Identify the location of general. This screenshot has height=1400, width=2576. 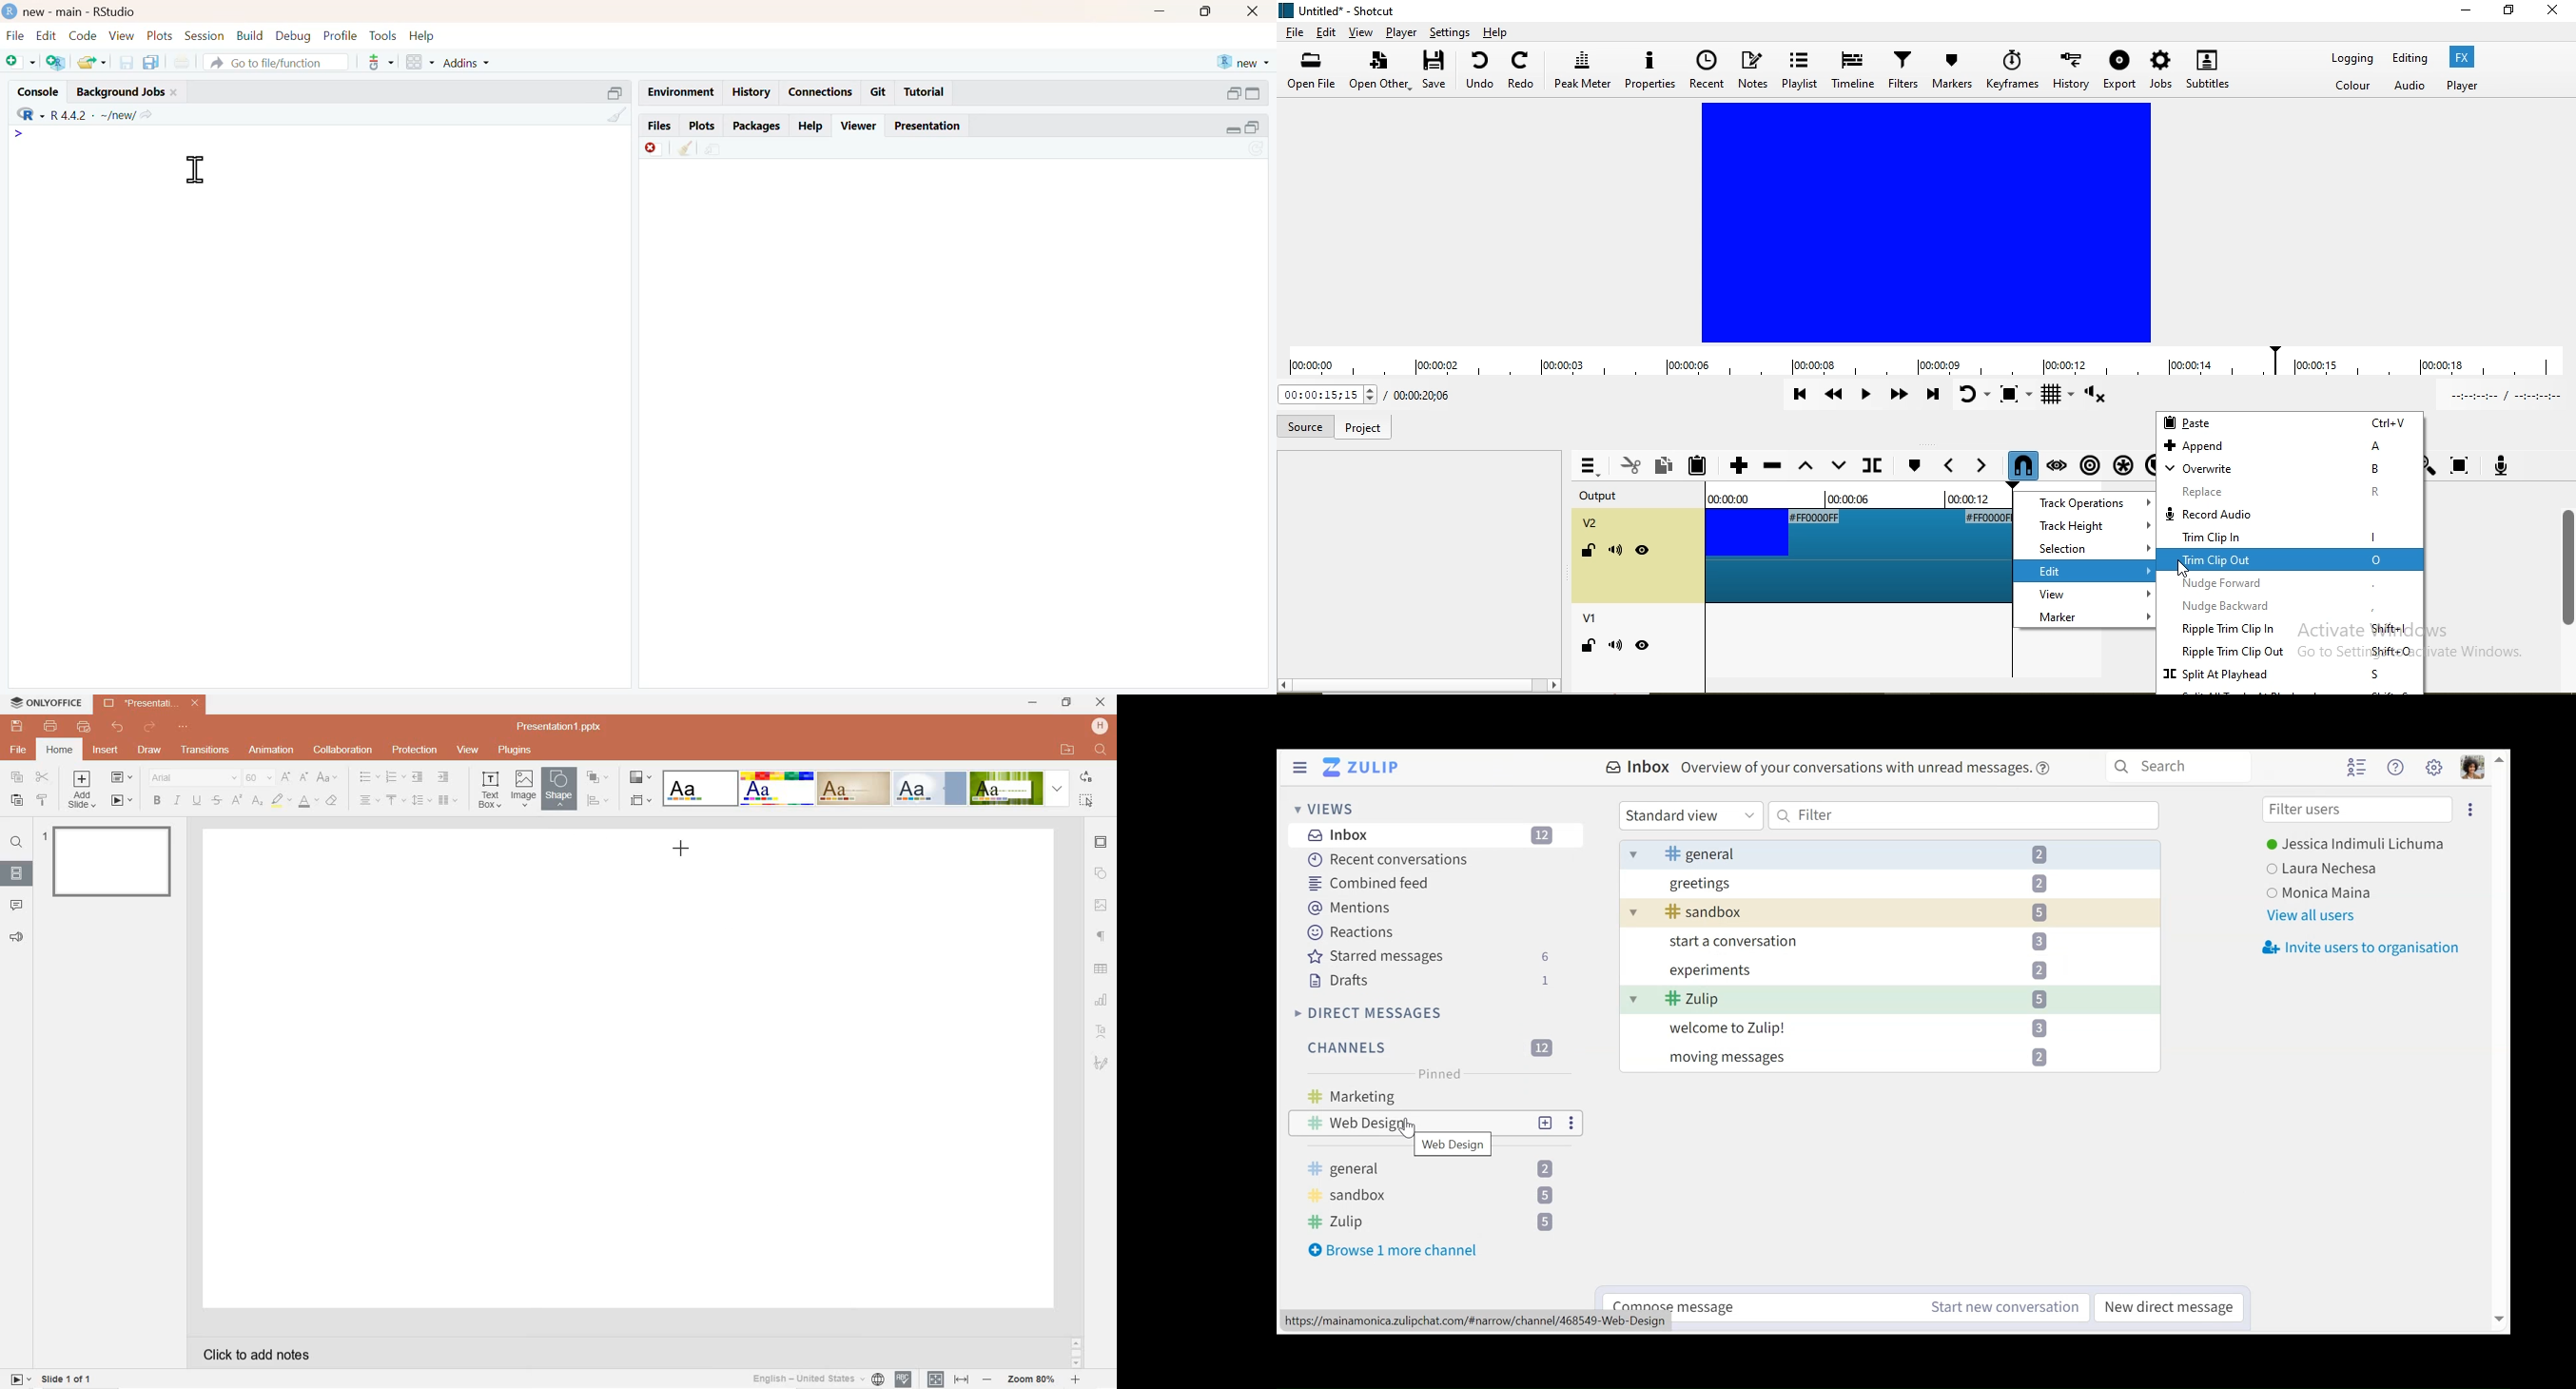
(1441, 1165).